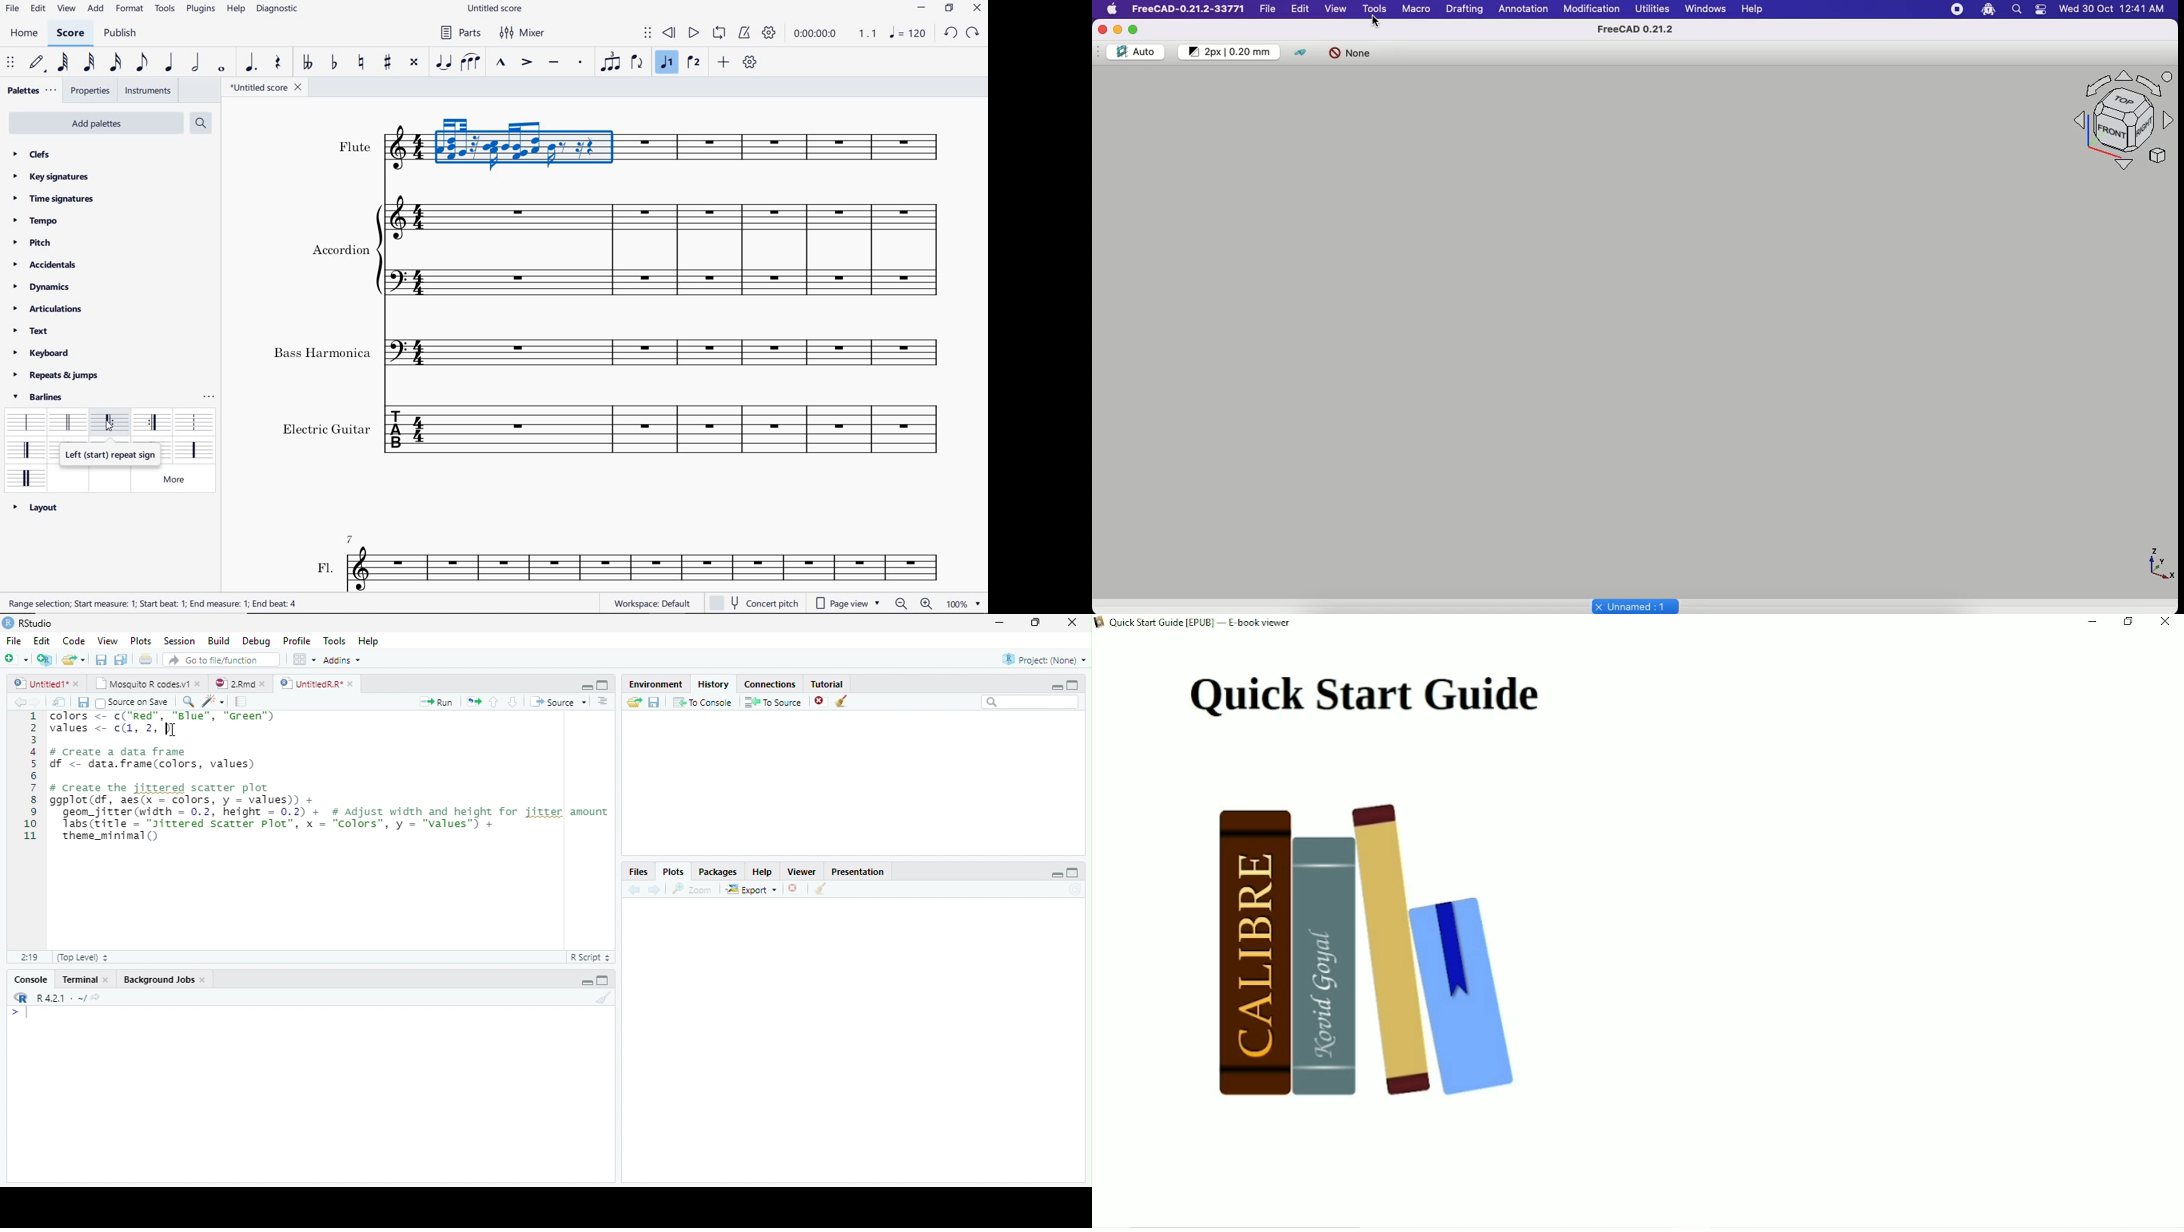 The height and width of the screenshot is (1232, 2184). What do you see at coordinates (325, 566) in the screenshot?
I see `text` at bounding box center [325, 566].